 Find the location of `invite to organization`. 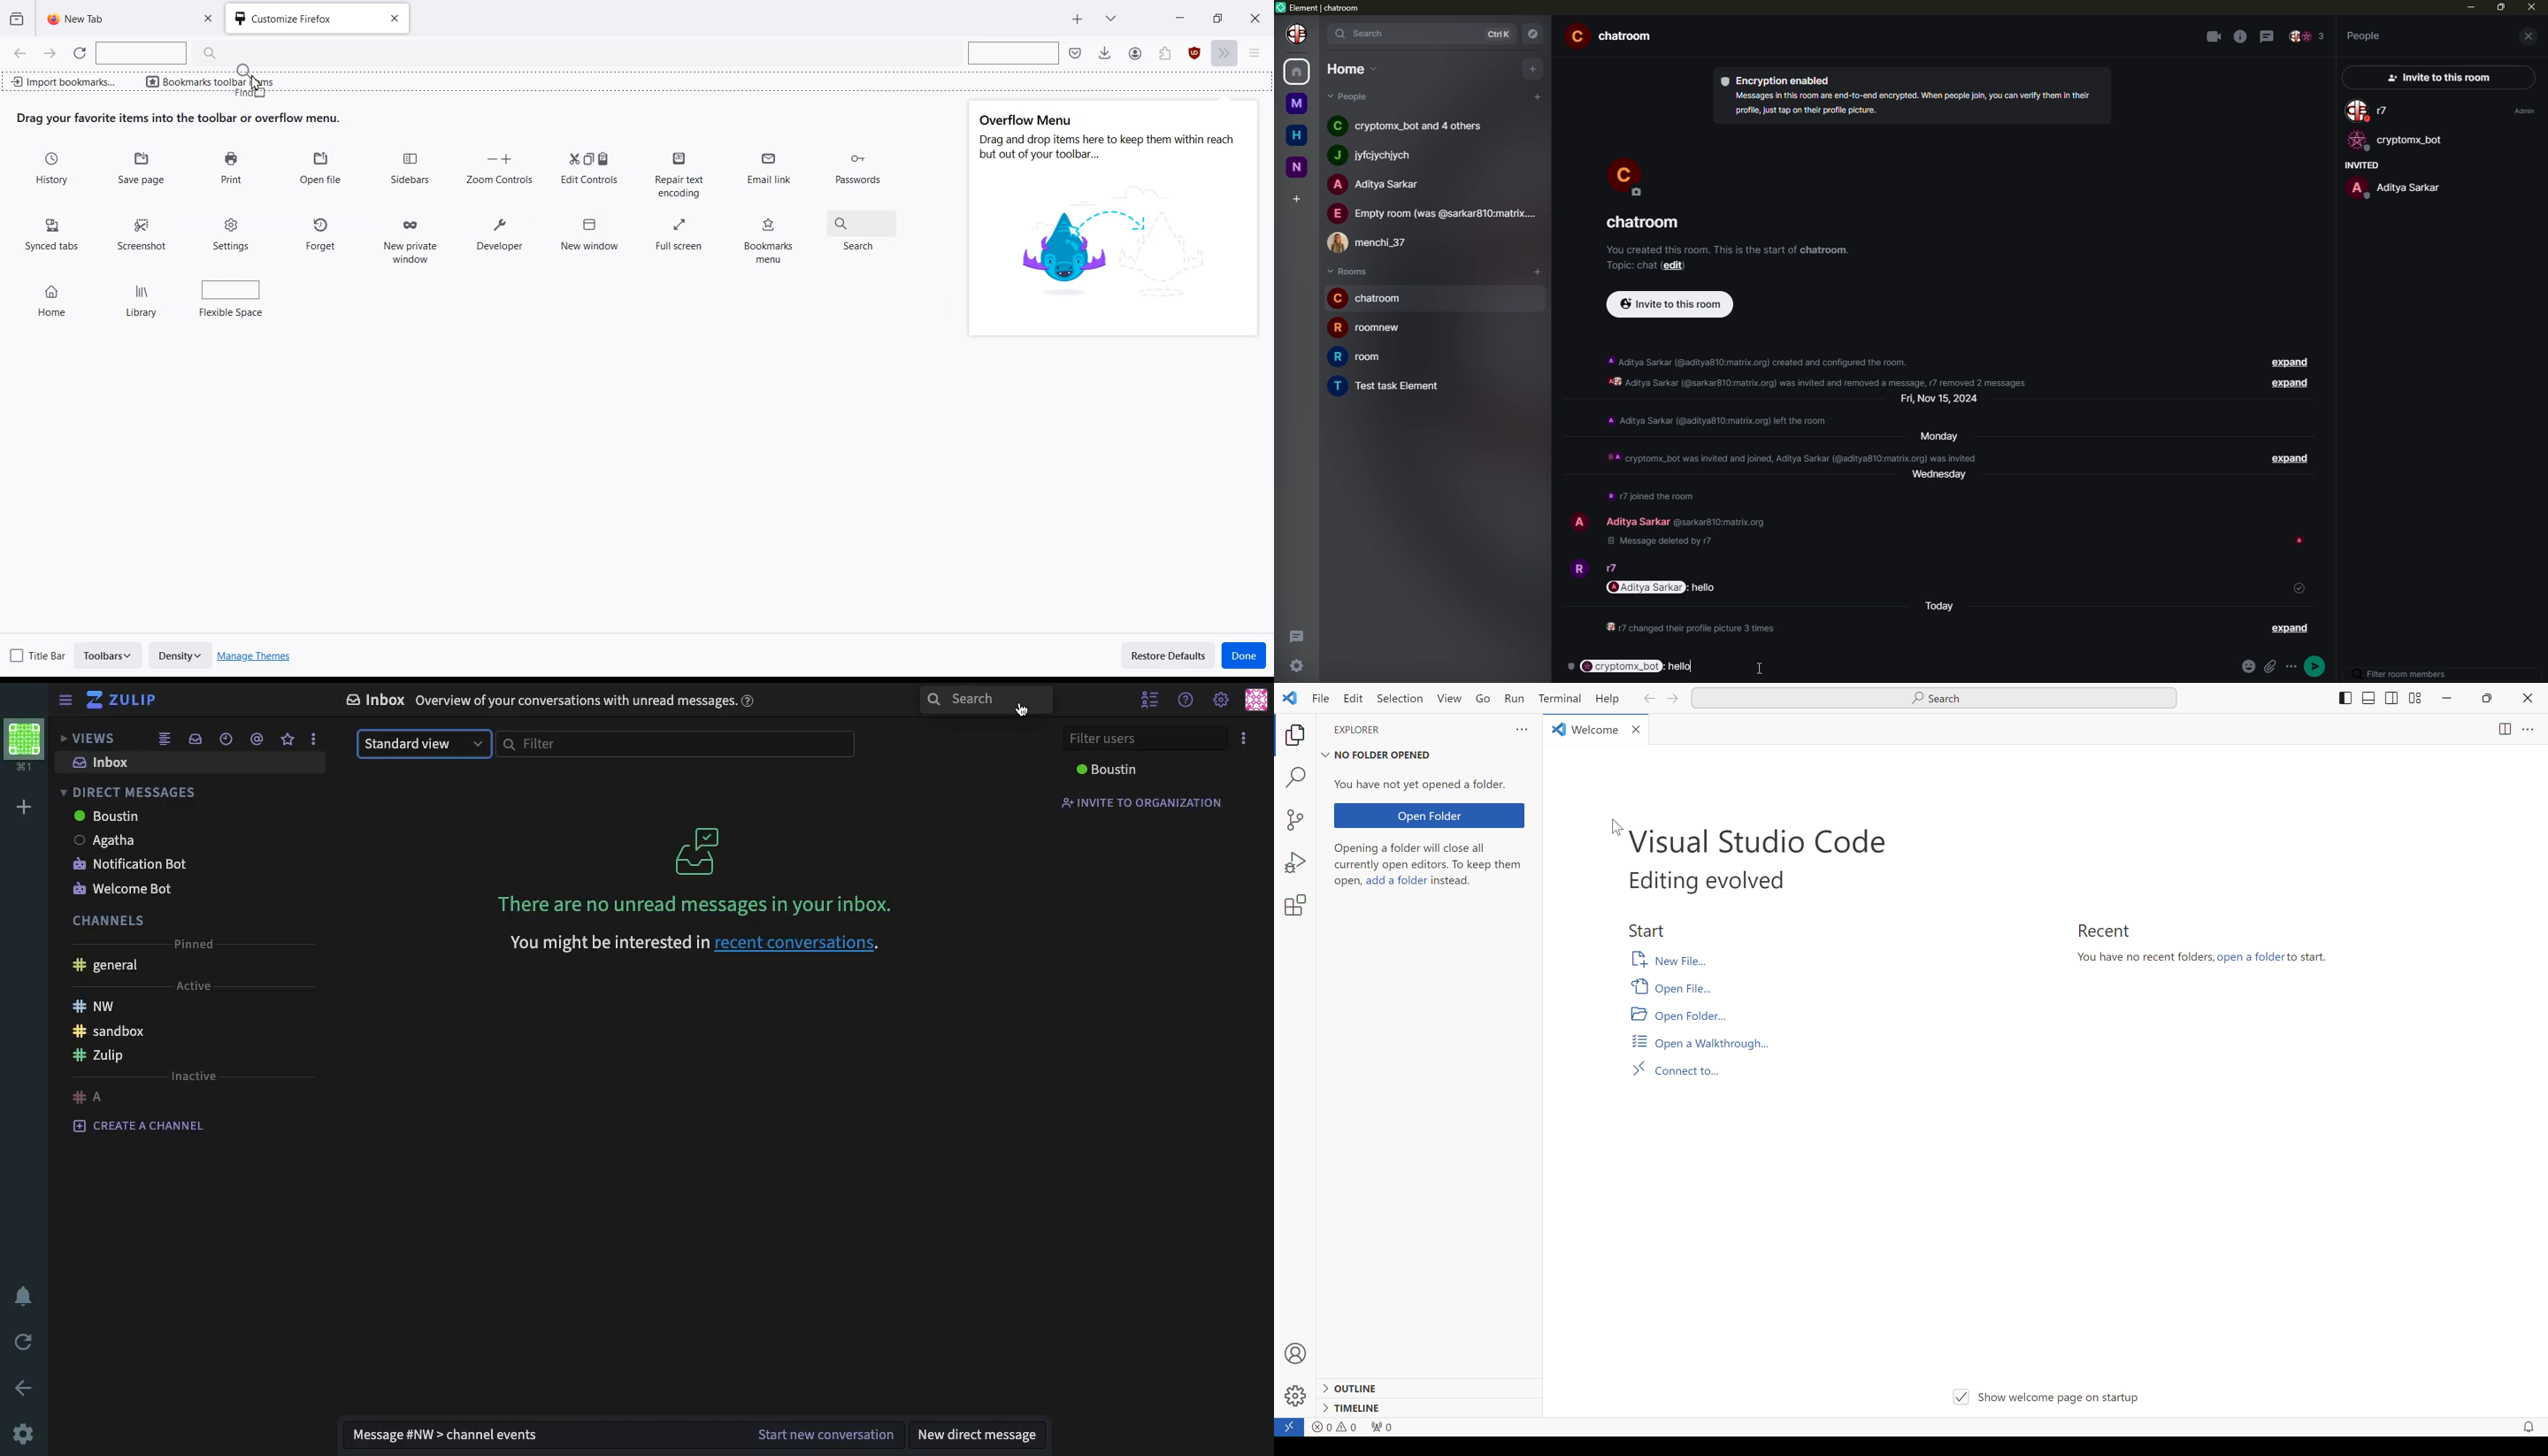

invite to organization is located at coordinates (1144, 802).